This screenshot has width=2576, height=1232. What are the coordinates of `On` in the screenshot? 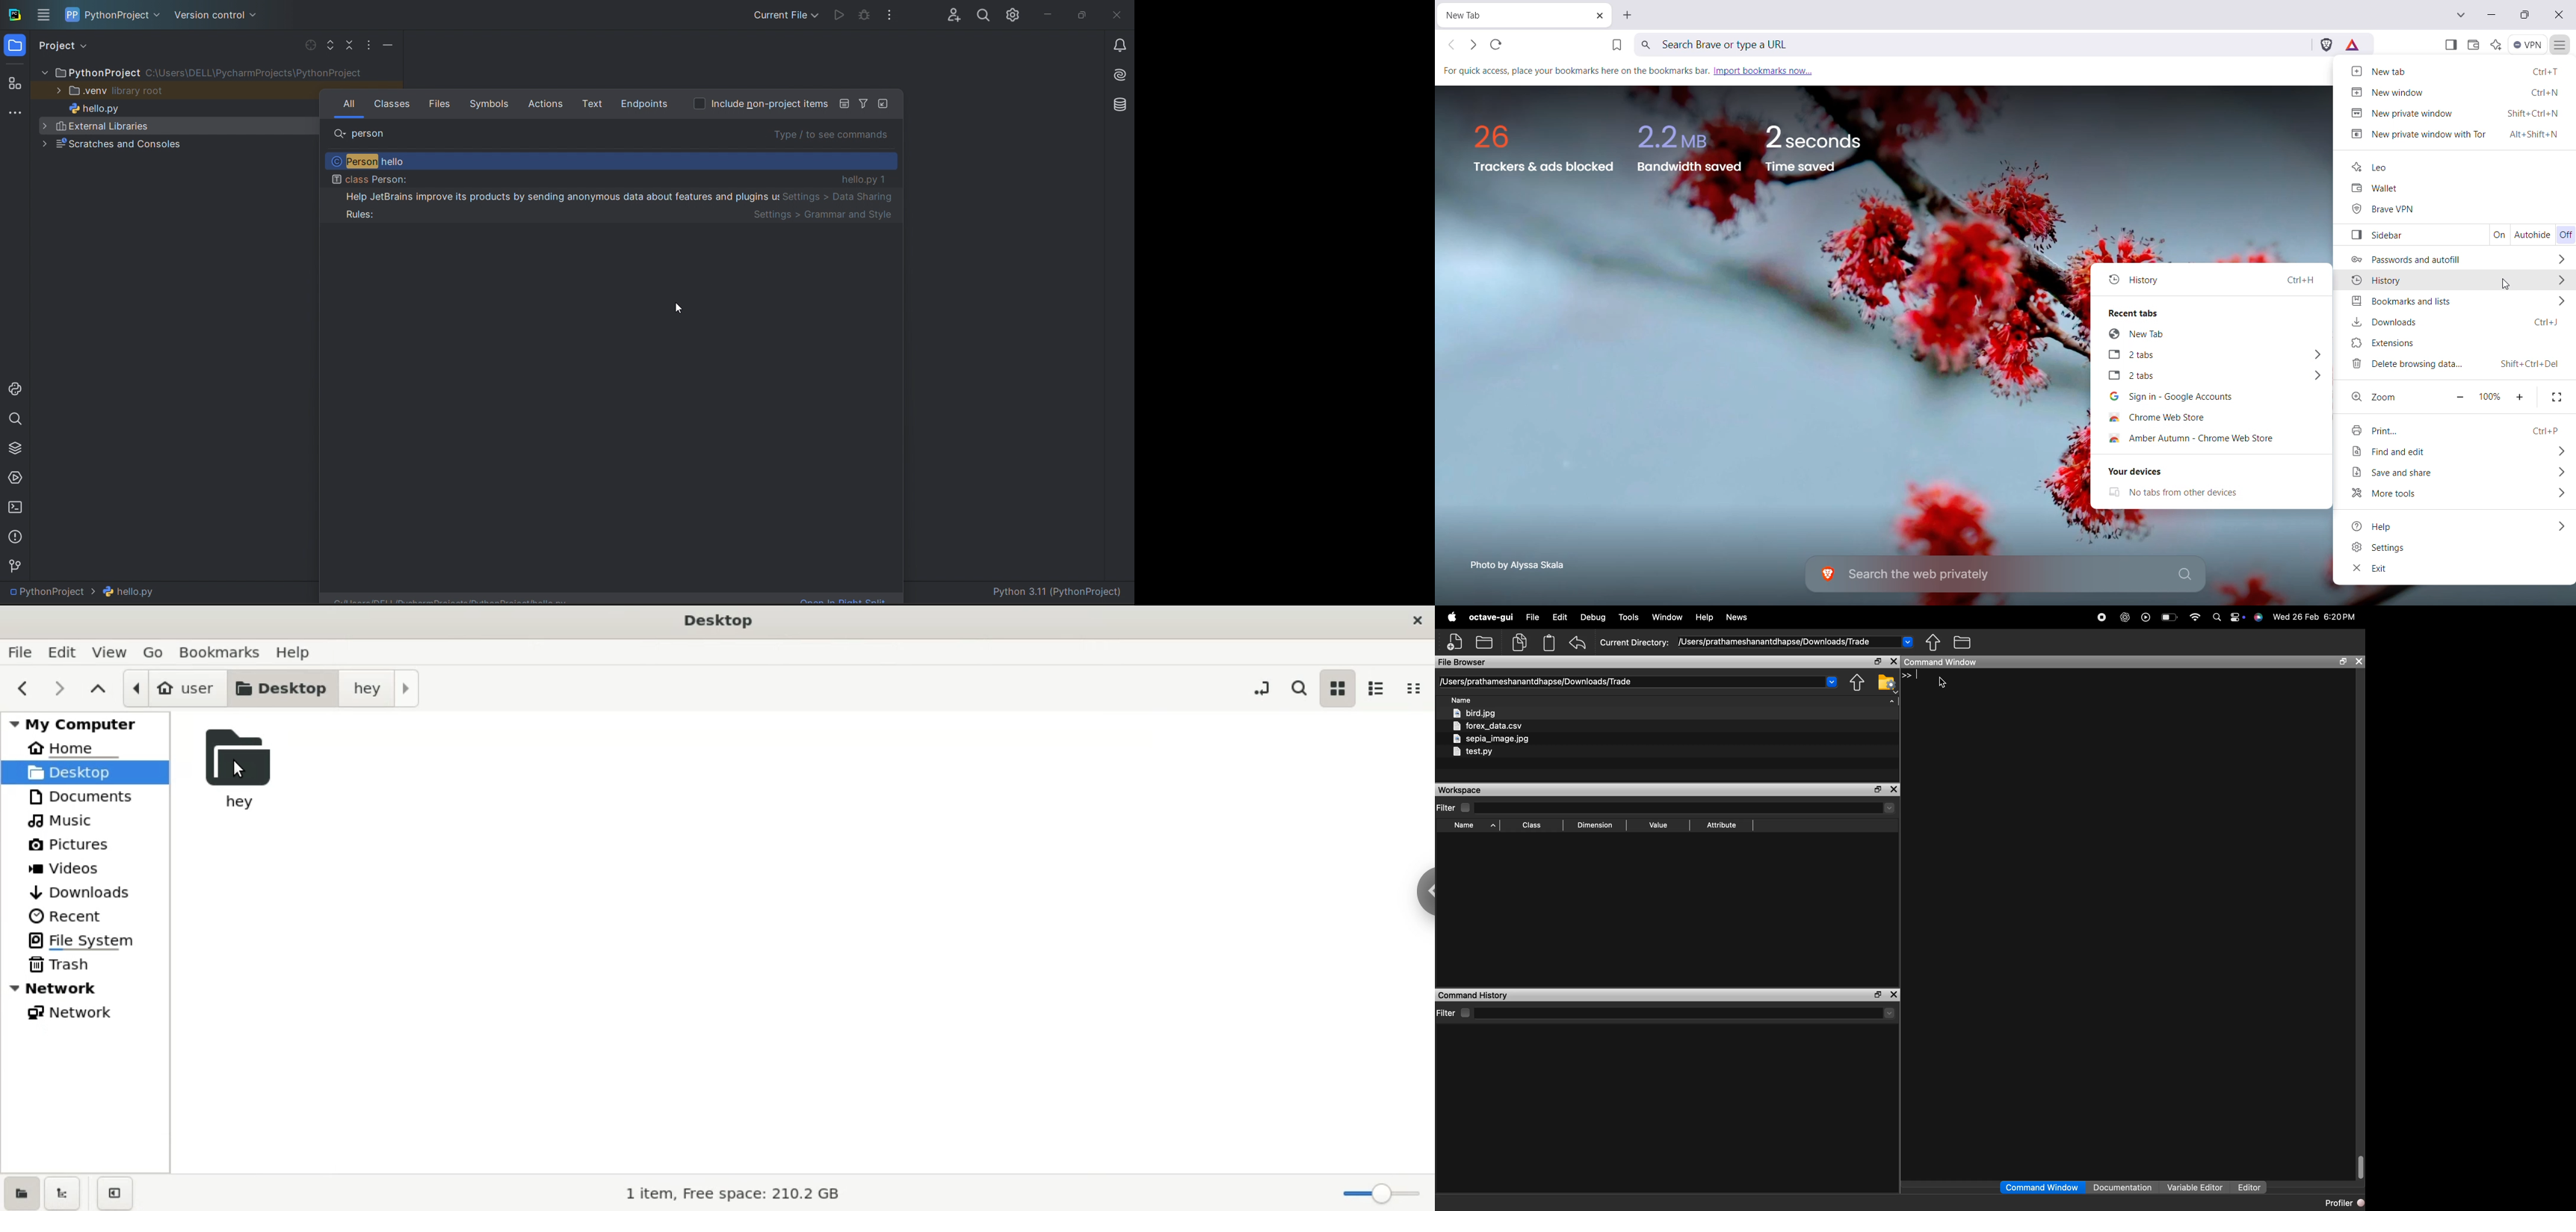 It's located at (2499, 236).